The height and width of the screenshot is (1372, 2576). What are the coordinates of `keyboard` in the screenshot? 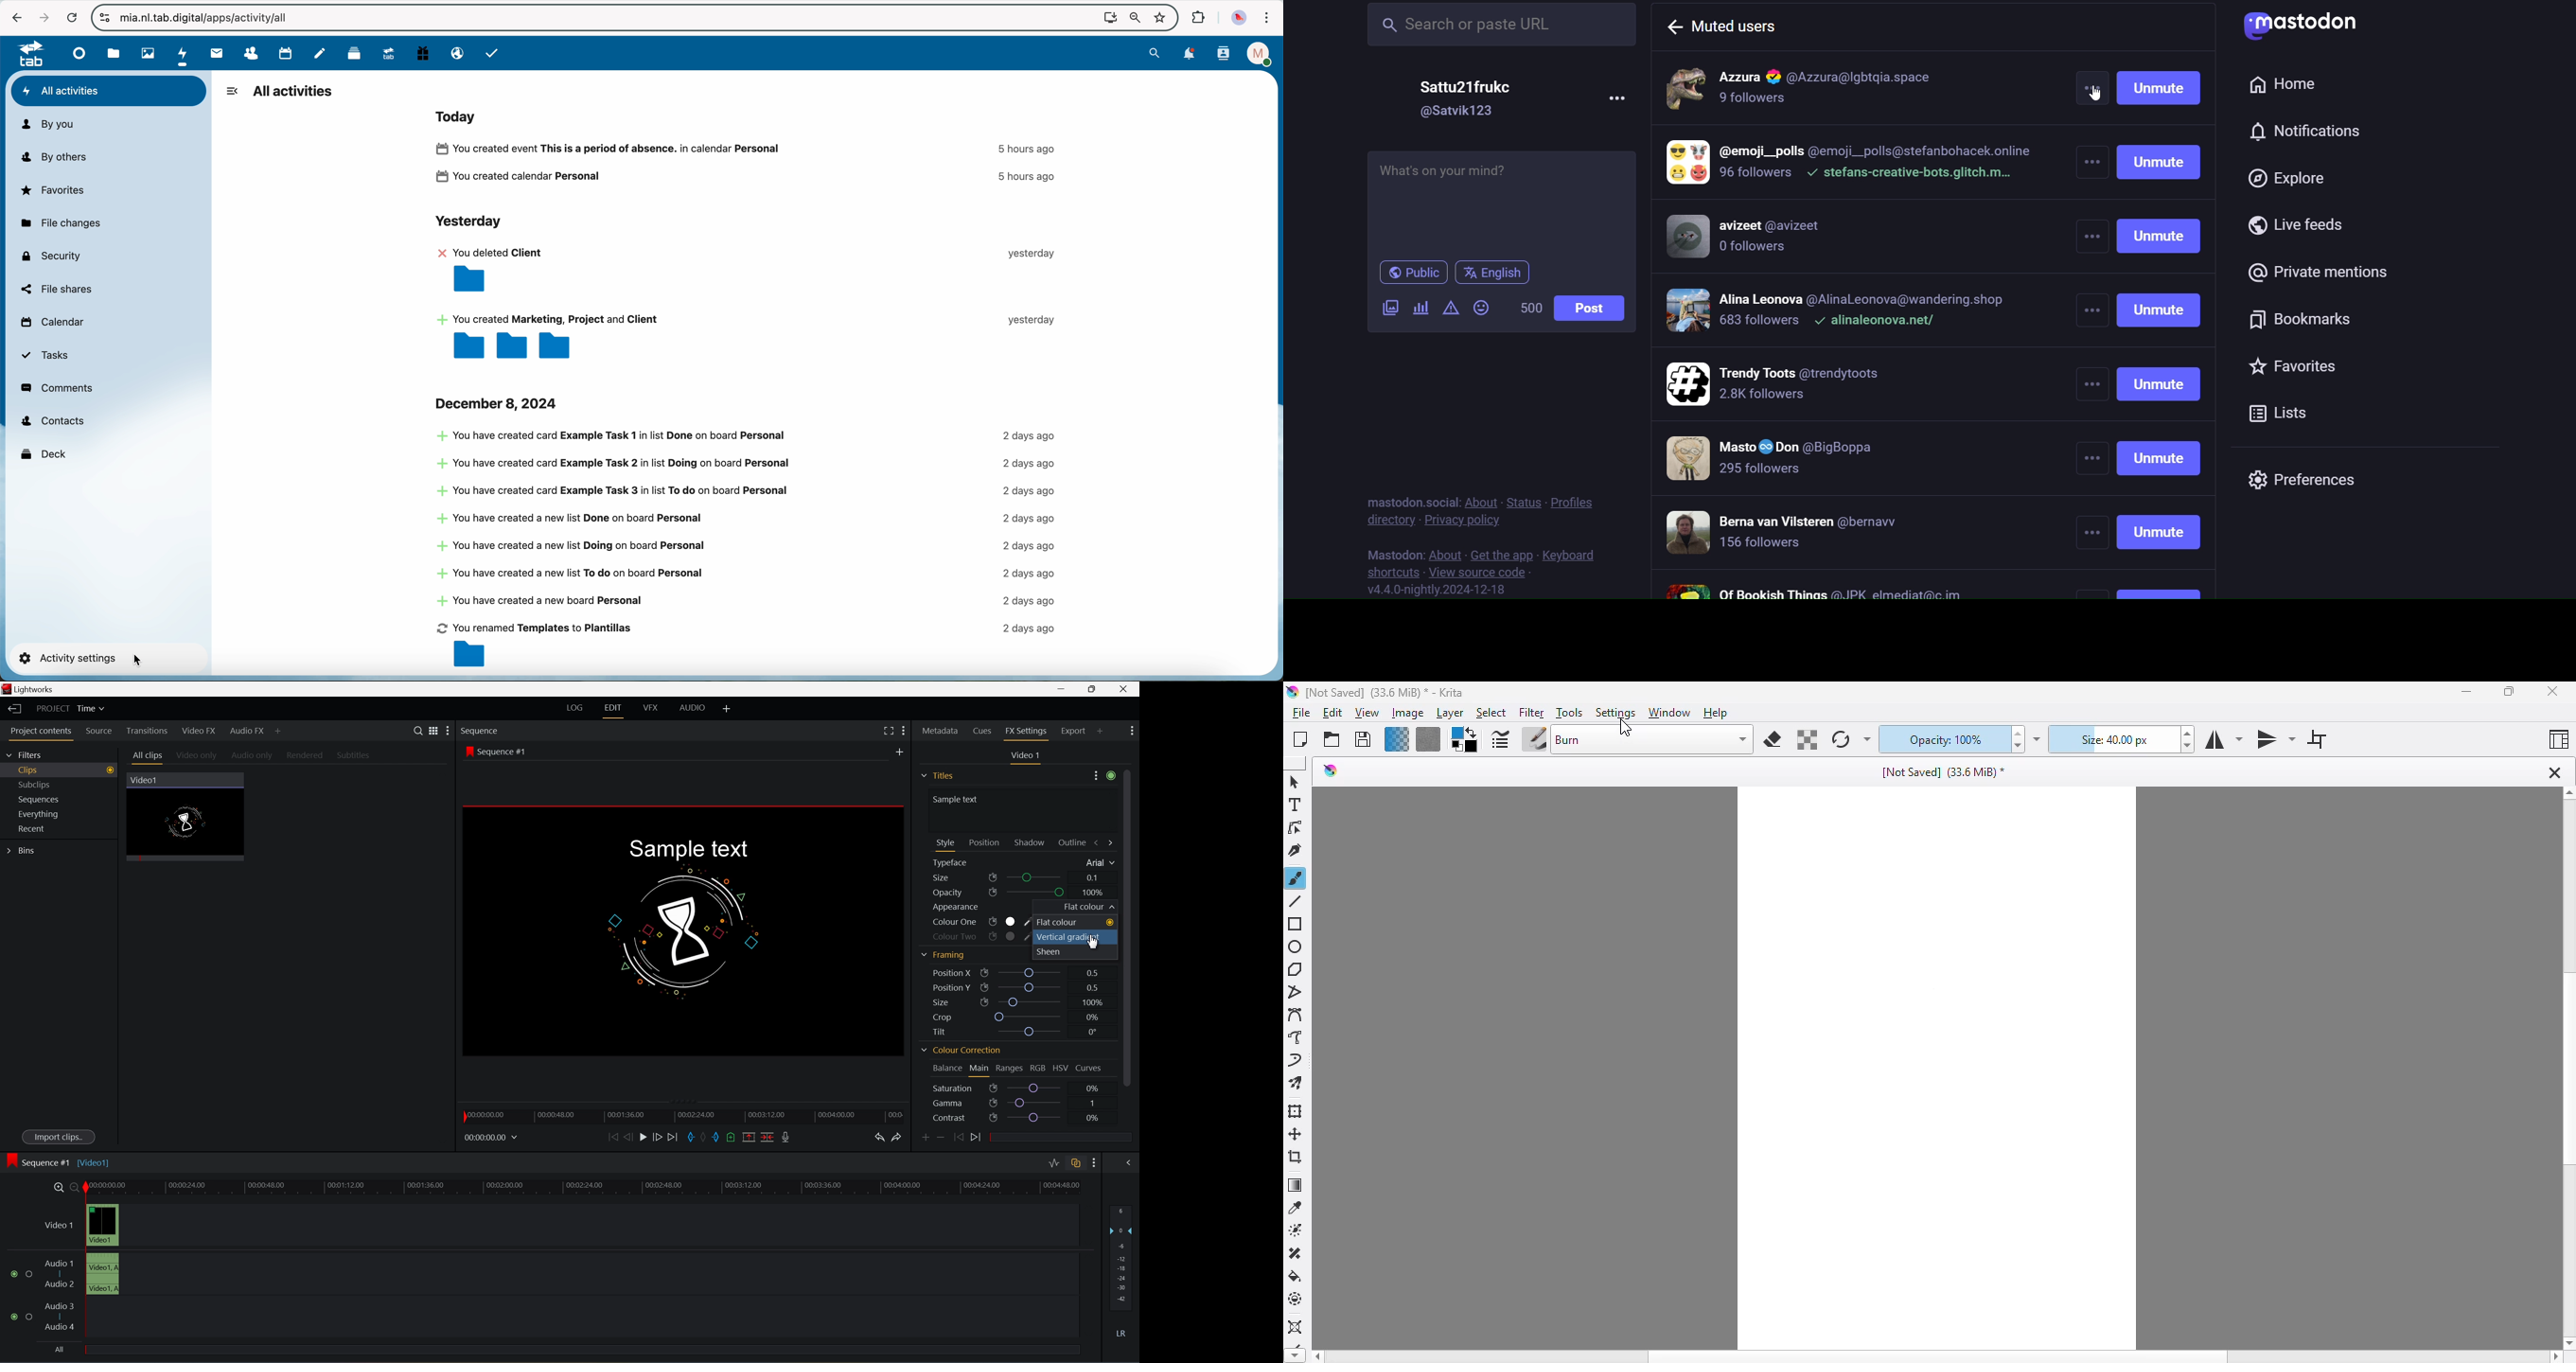 It's located at (1571, 555).